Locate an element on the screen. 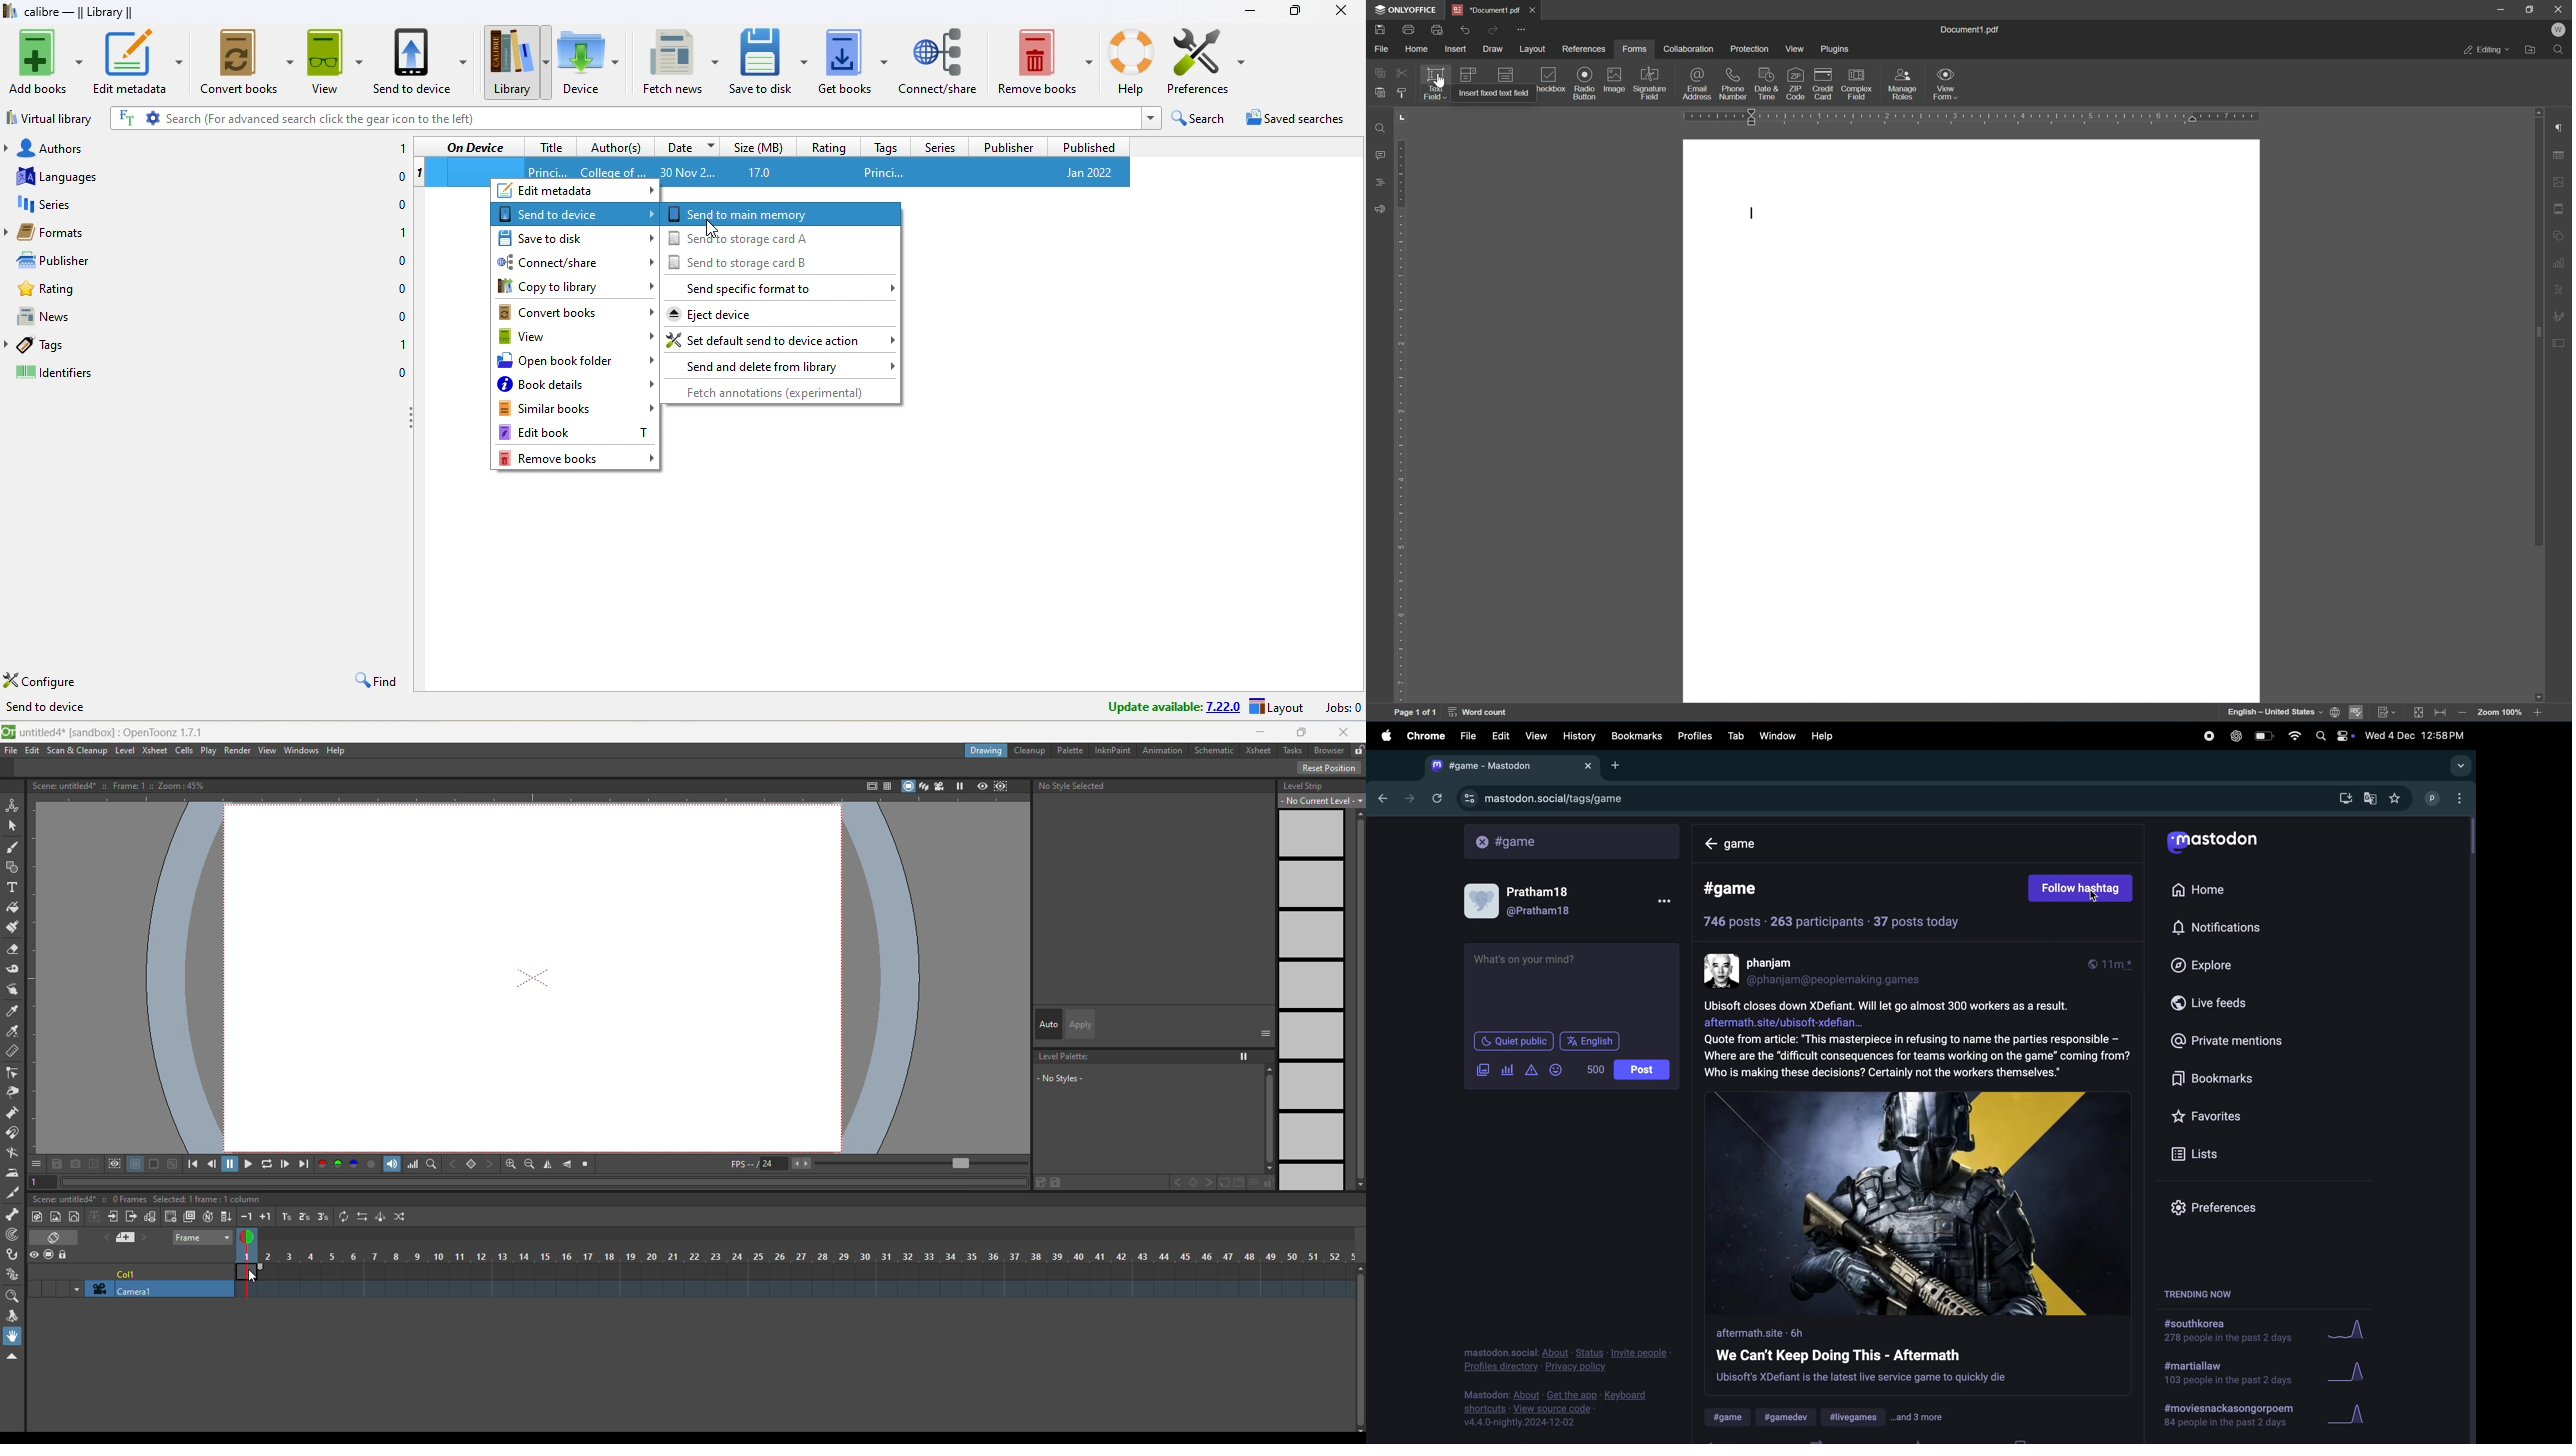 The width and height of the screenshot is (2576, 1456). Chrome is located at coordinates (1425, 735).